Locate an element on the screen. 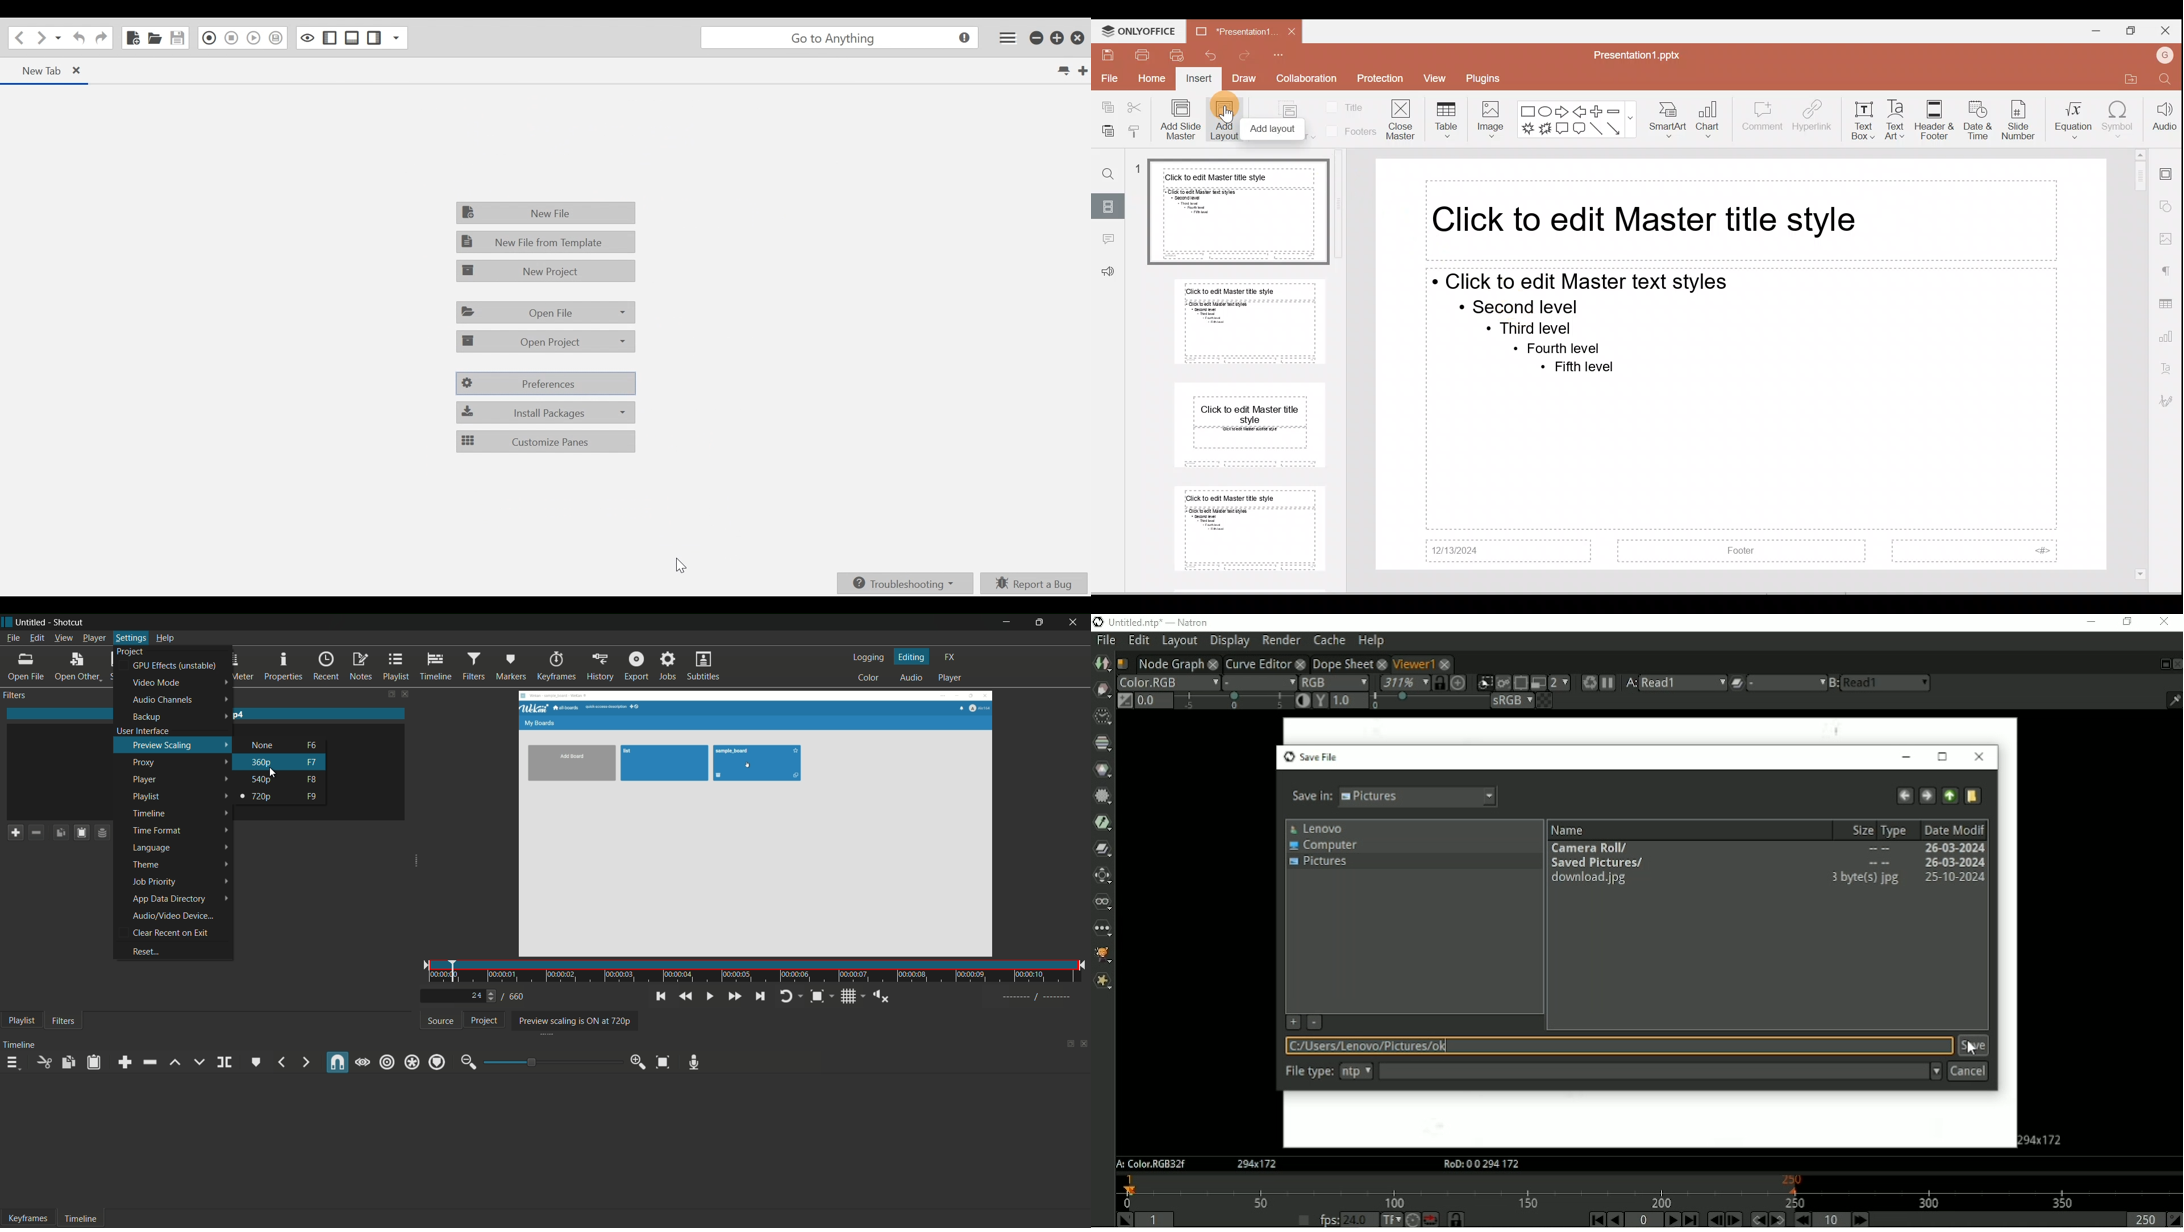 The width and height of the screenshot is (2184, 1232). Plugins is located at coordinates (1494, 79).